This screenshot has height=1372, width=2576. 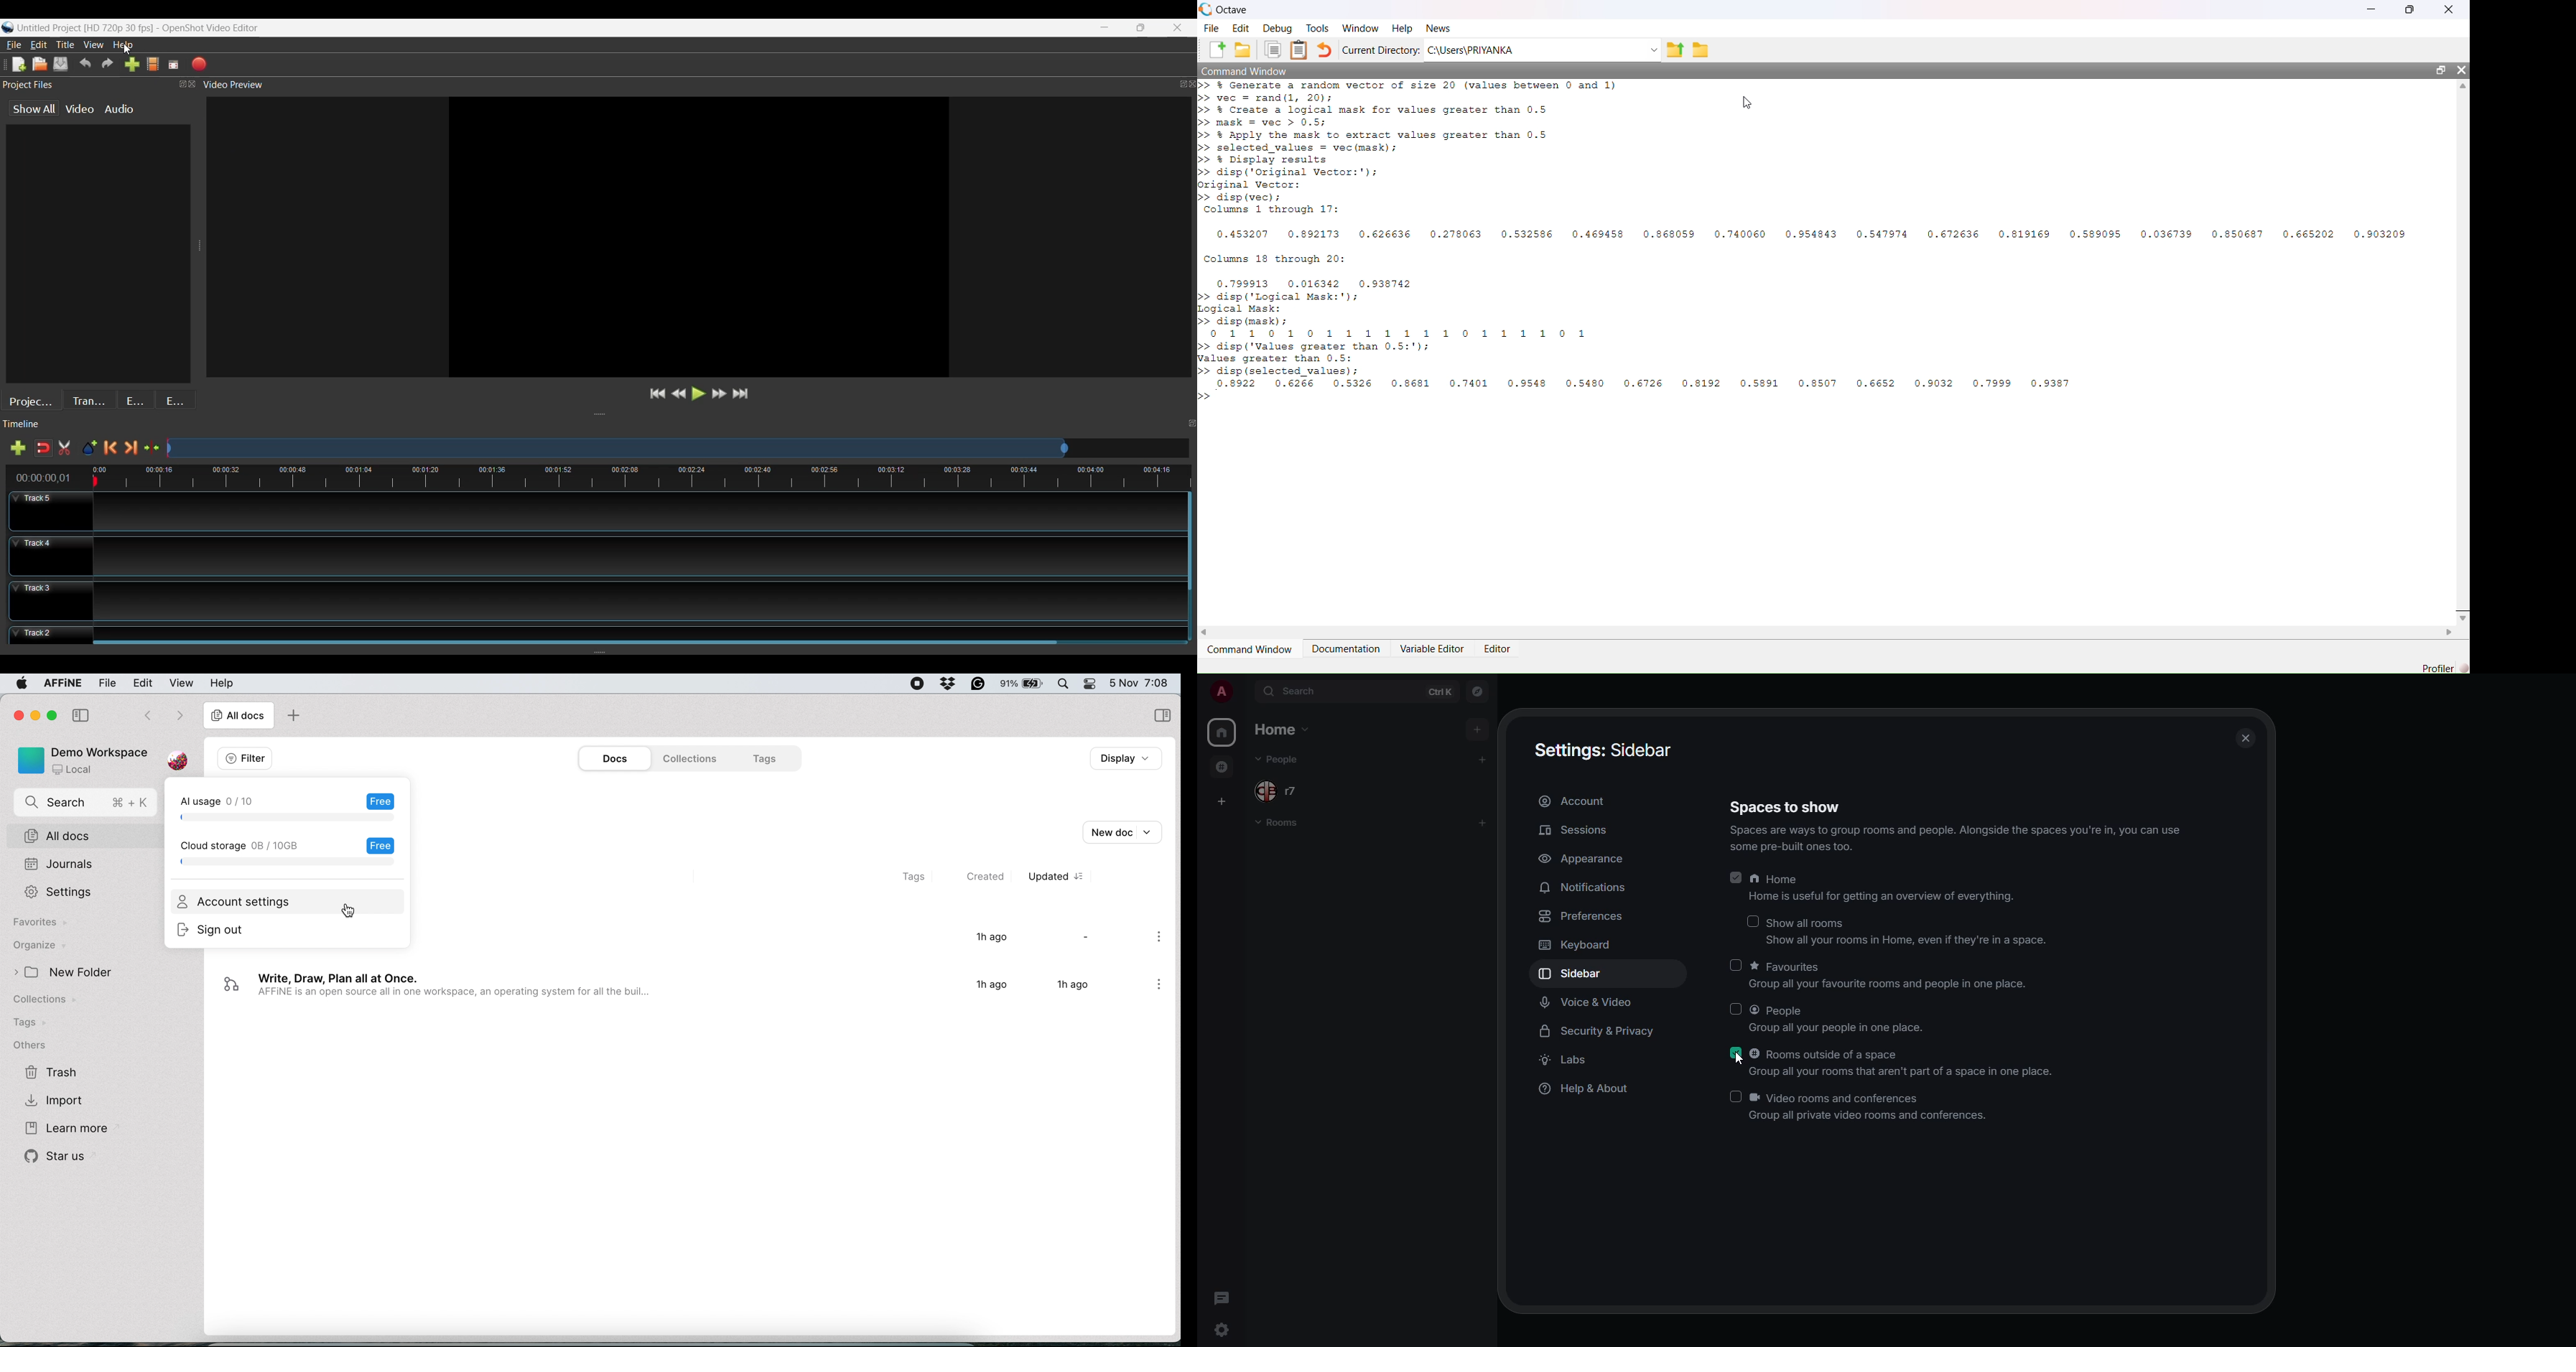 What do you see at coordinates (141, 714) in the screenshot?
I see `switch tabs` at bounding box center [141, 714].